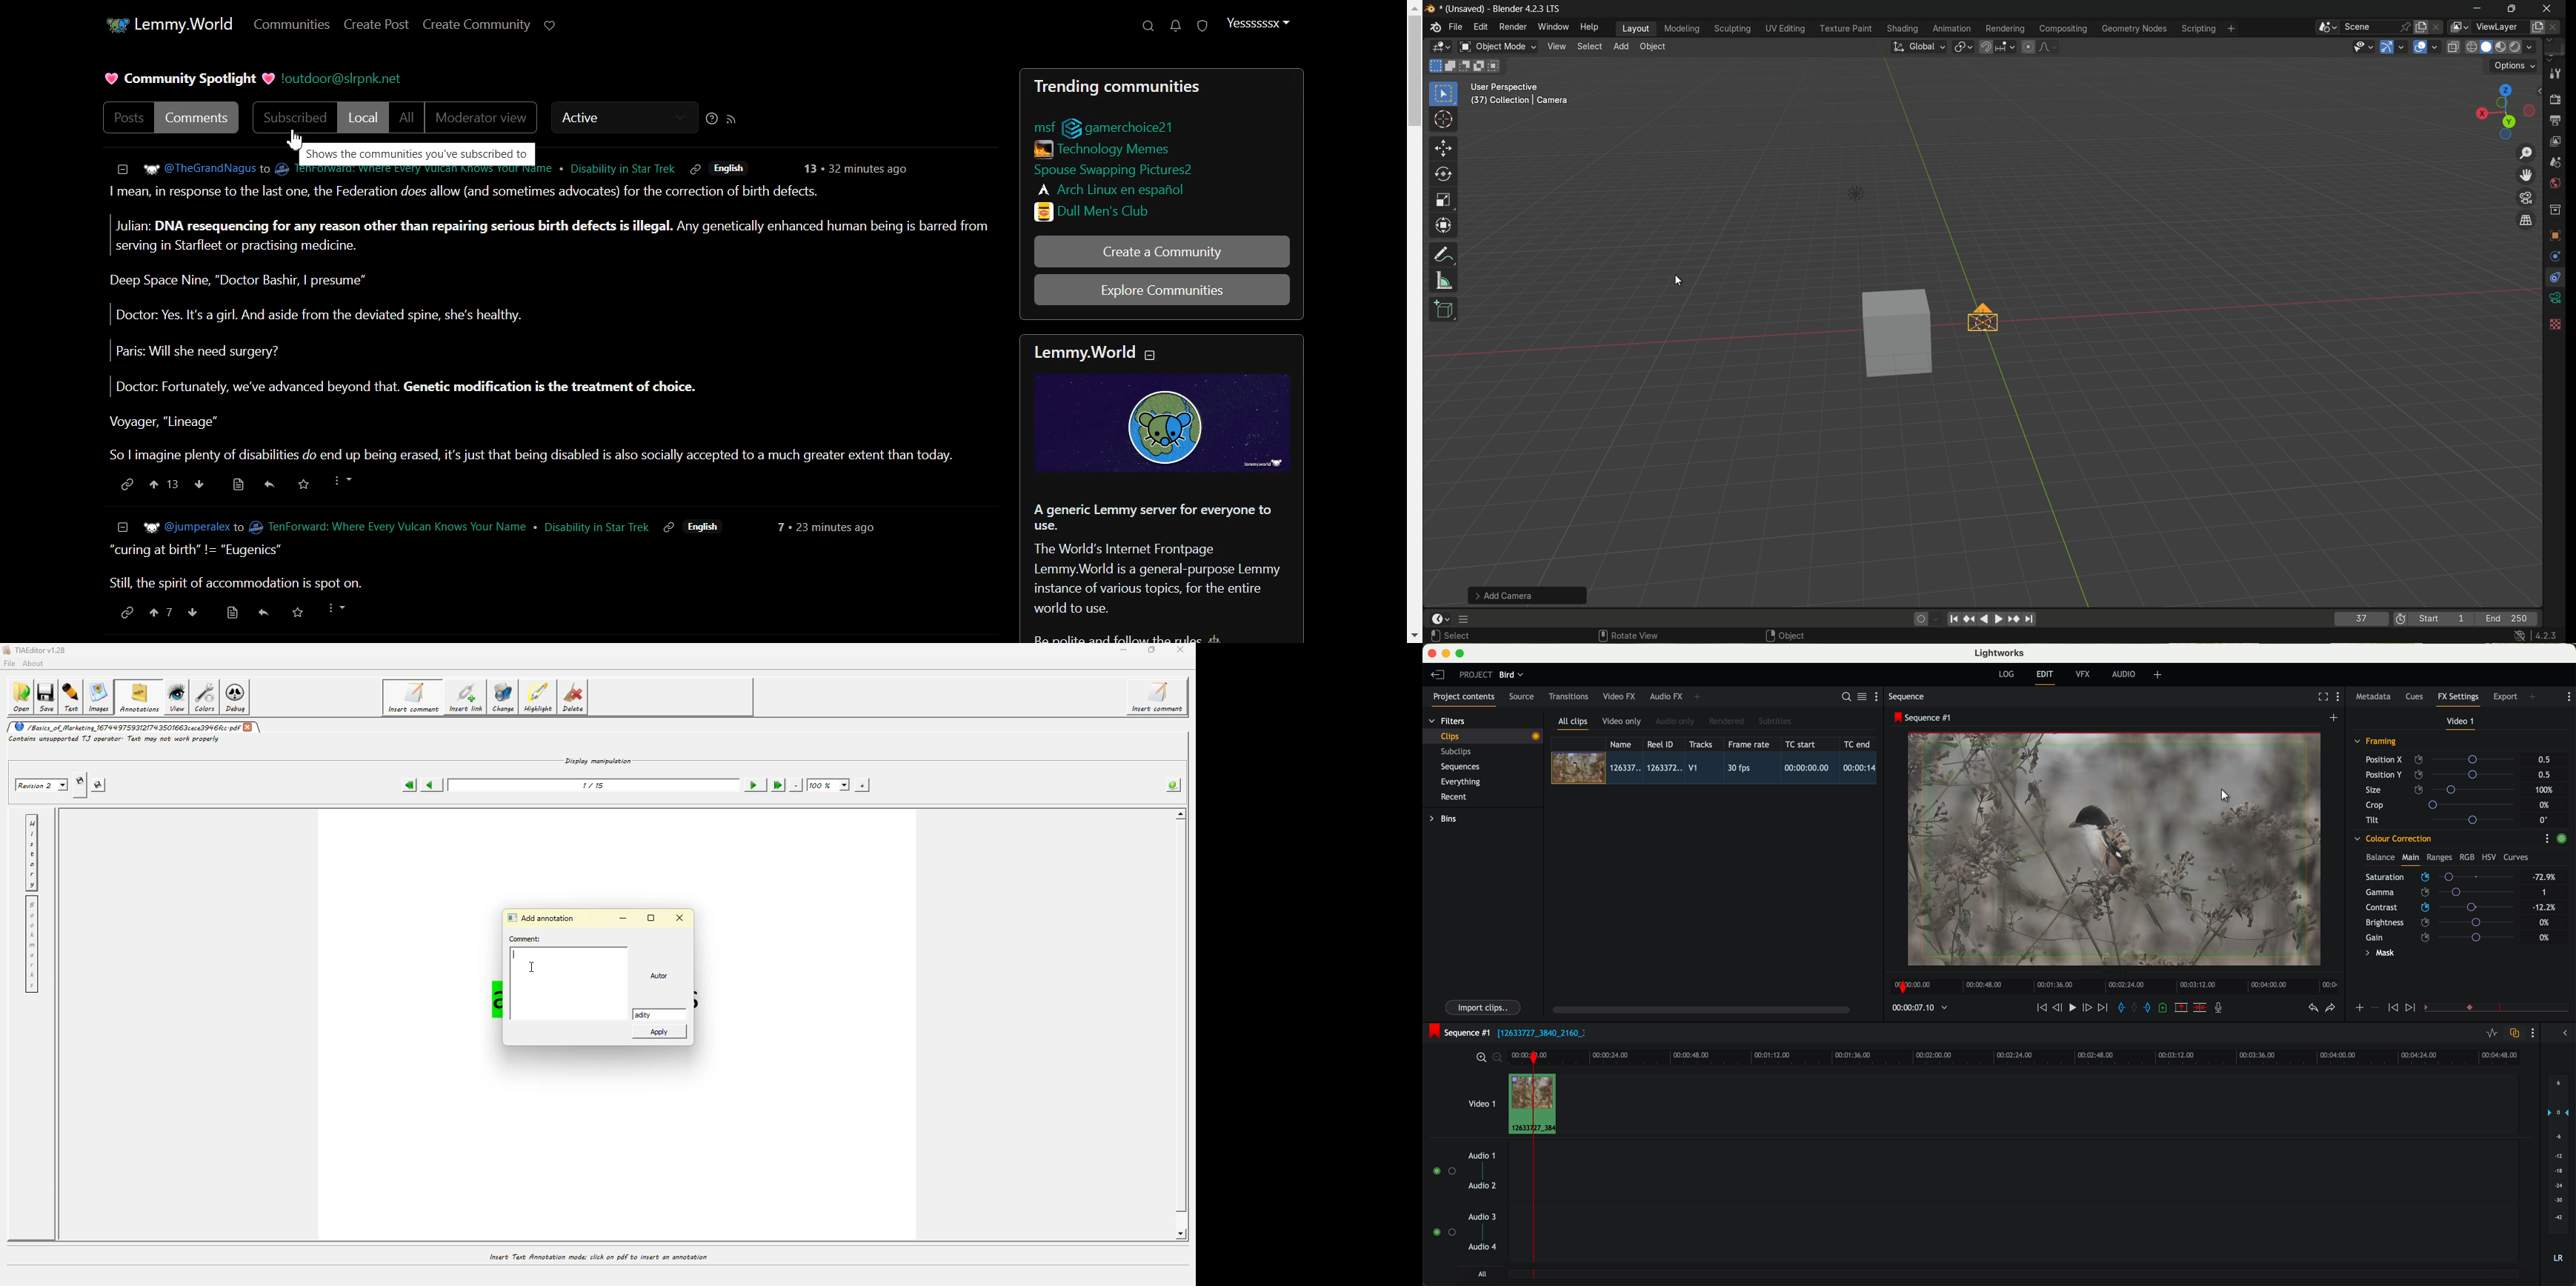 Image resolution: width=2576 pixels, height=1288 pixels. Describe the element at coordinates (2183, 1007) in the screenshot. I see `remove the marked section` at that location.